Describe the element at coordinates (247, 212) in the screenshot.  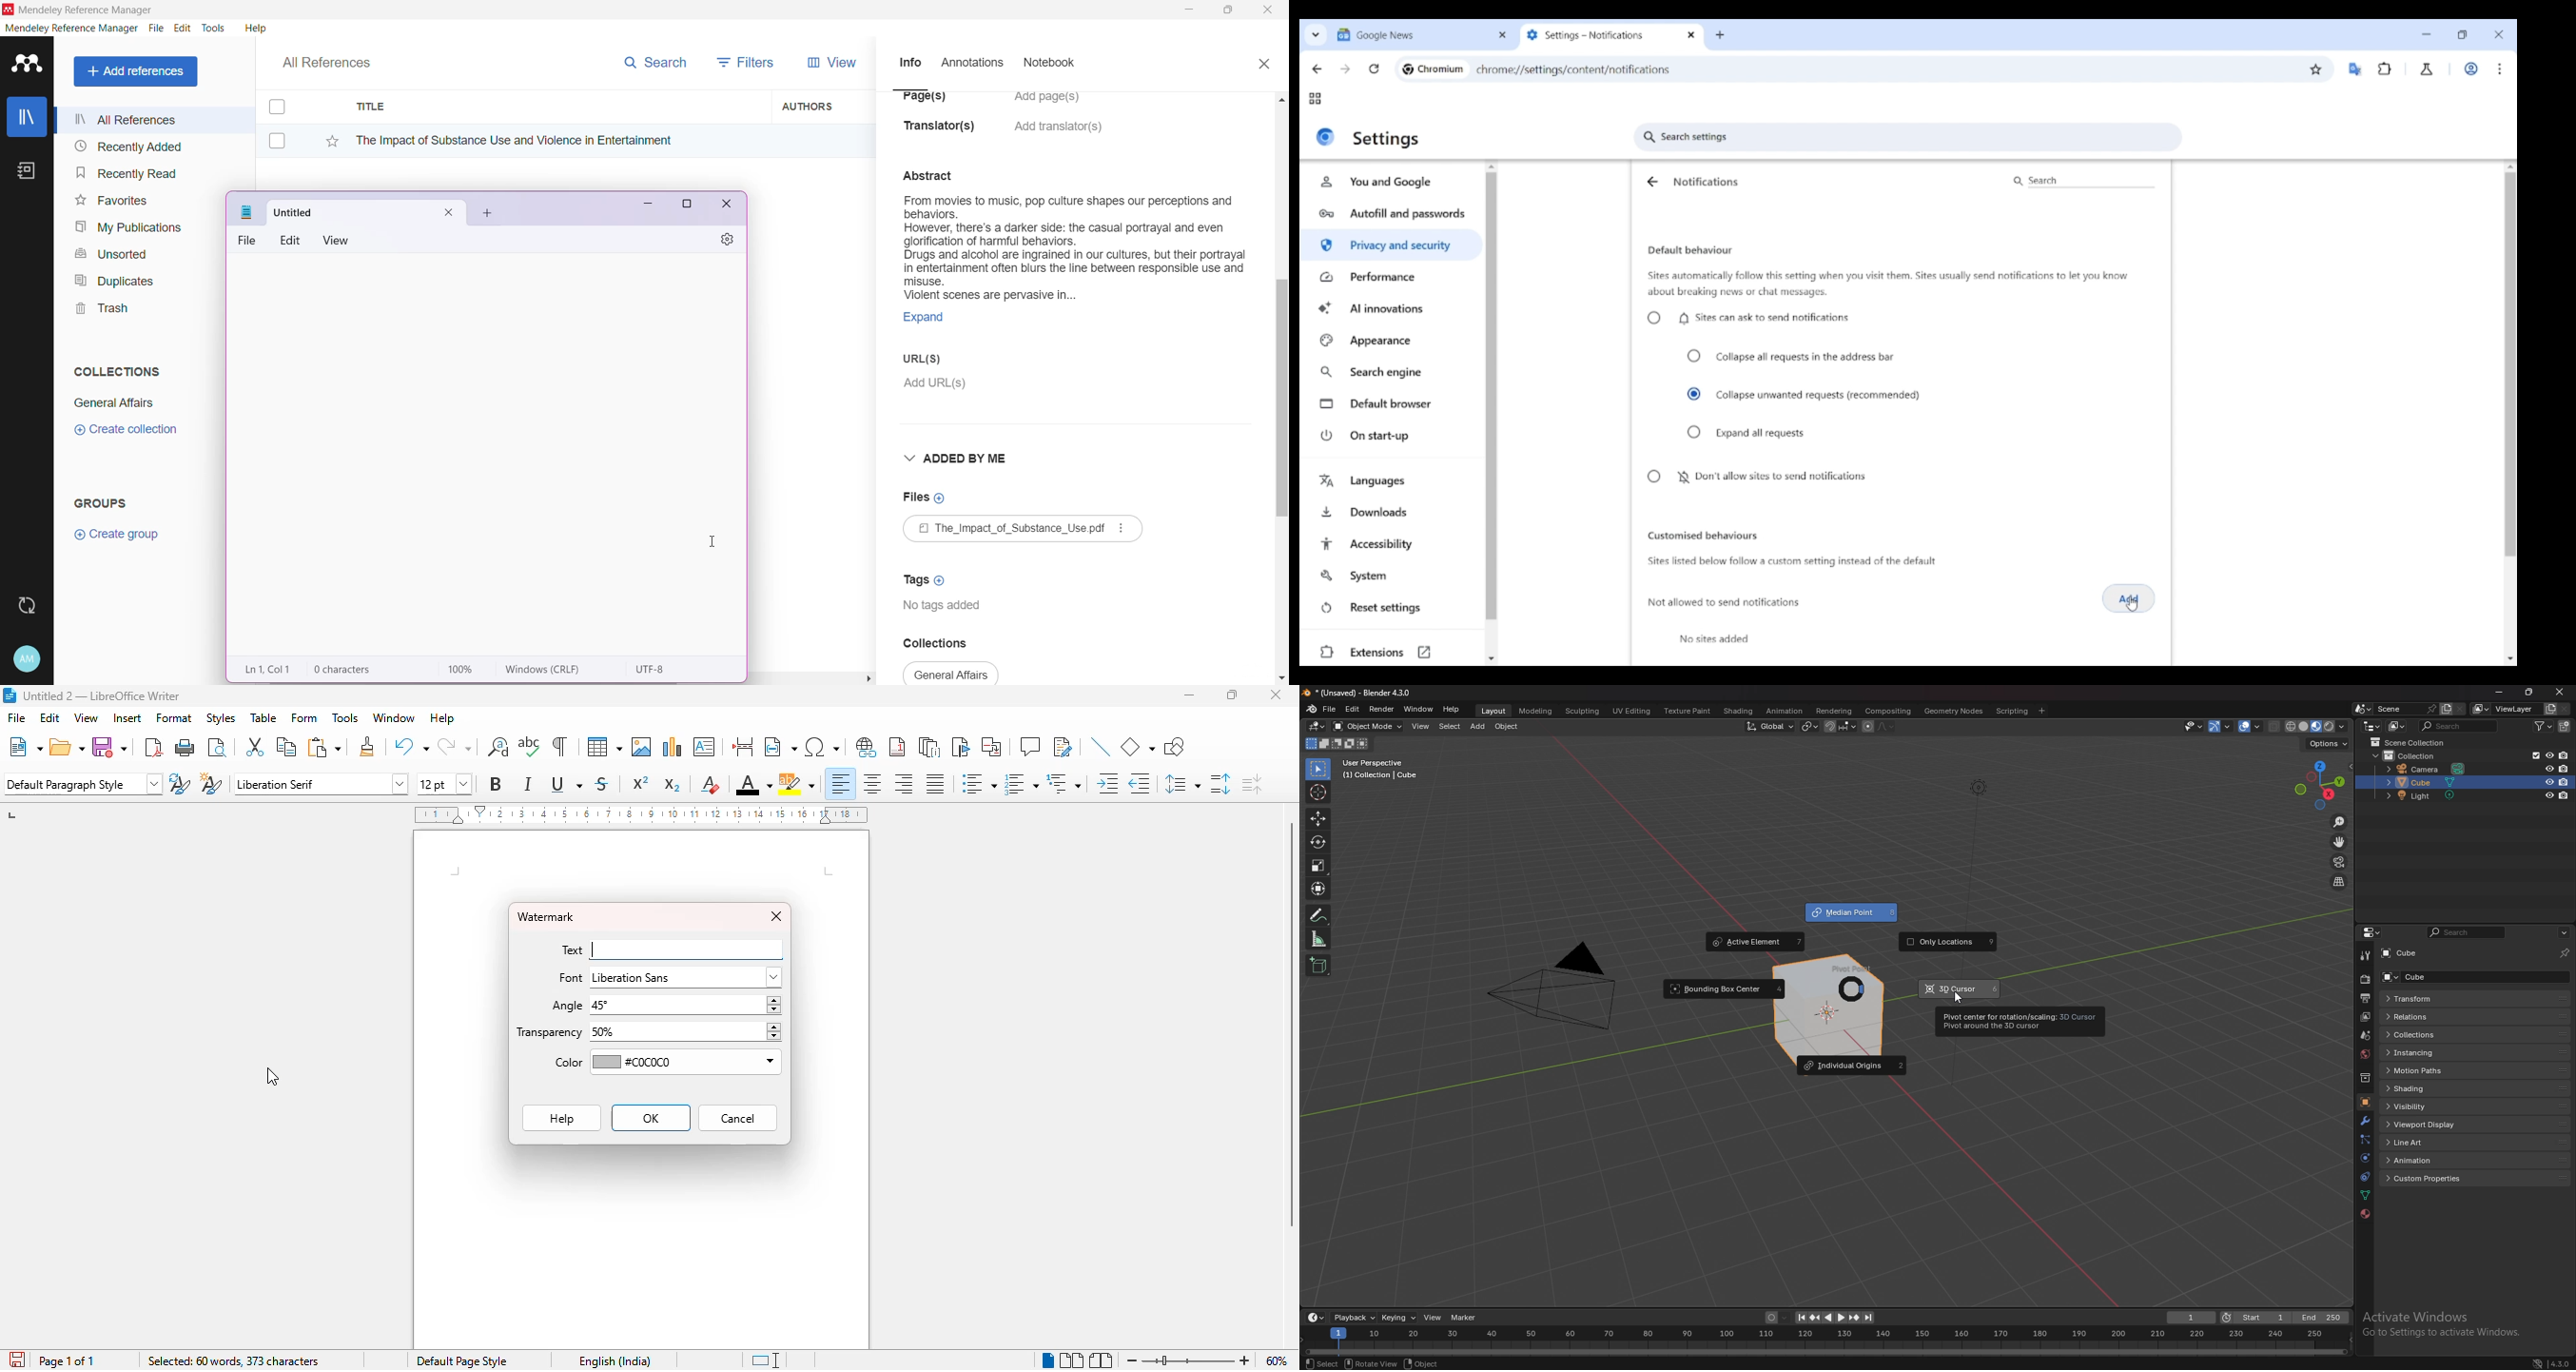
I see `Notepad Icon` at that location.